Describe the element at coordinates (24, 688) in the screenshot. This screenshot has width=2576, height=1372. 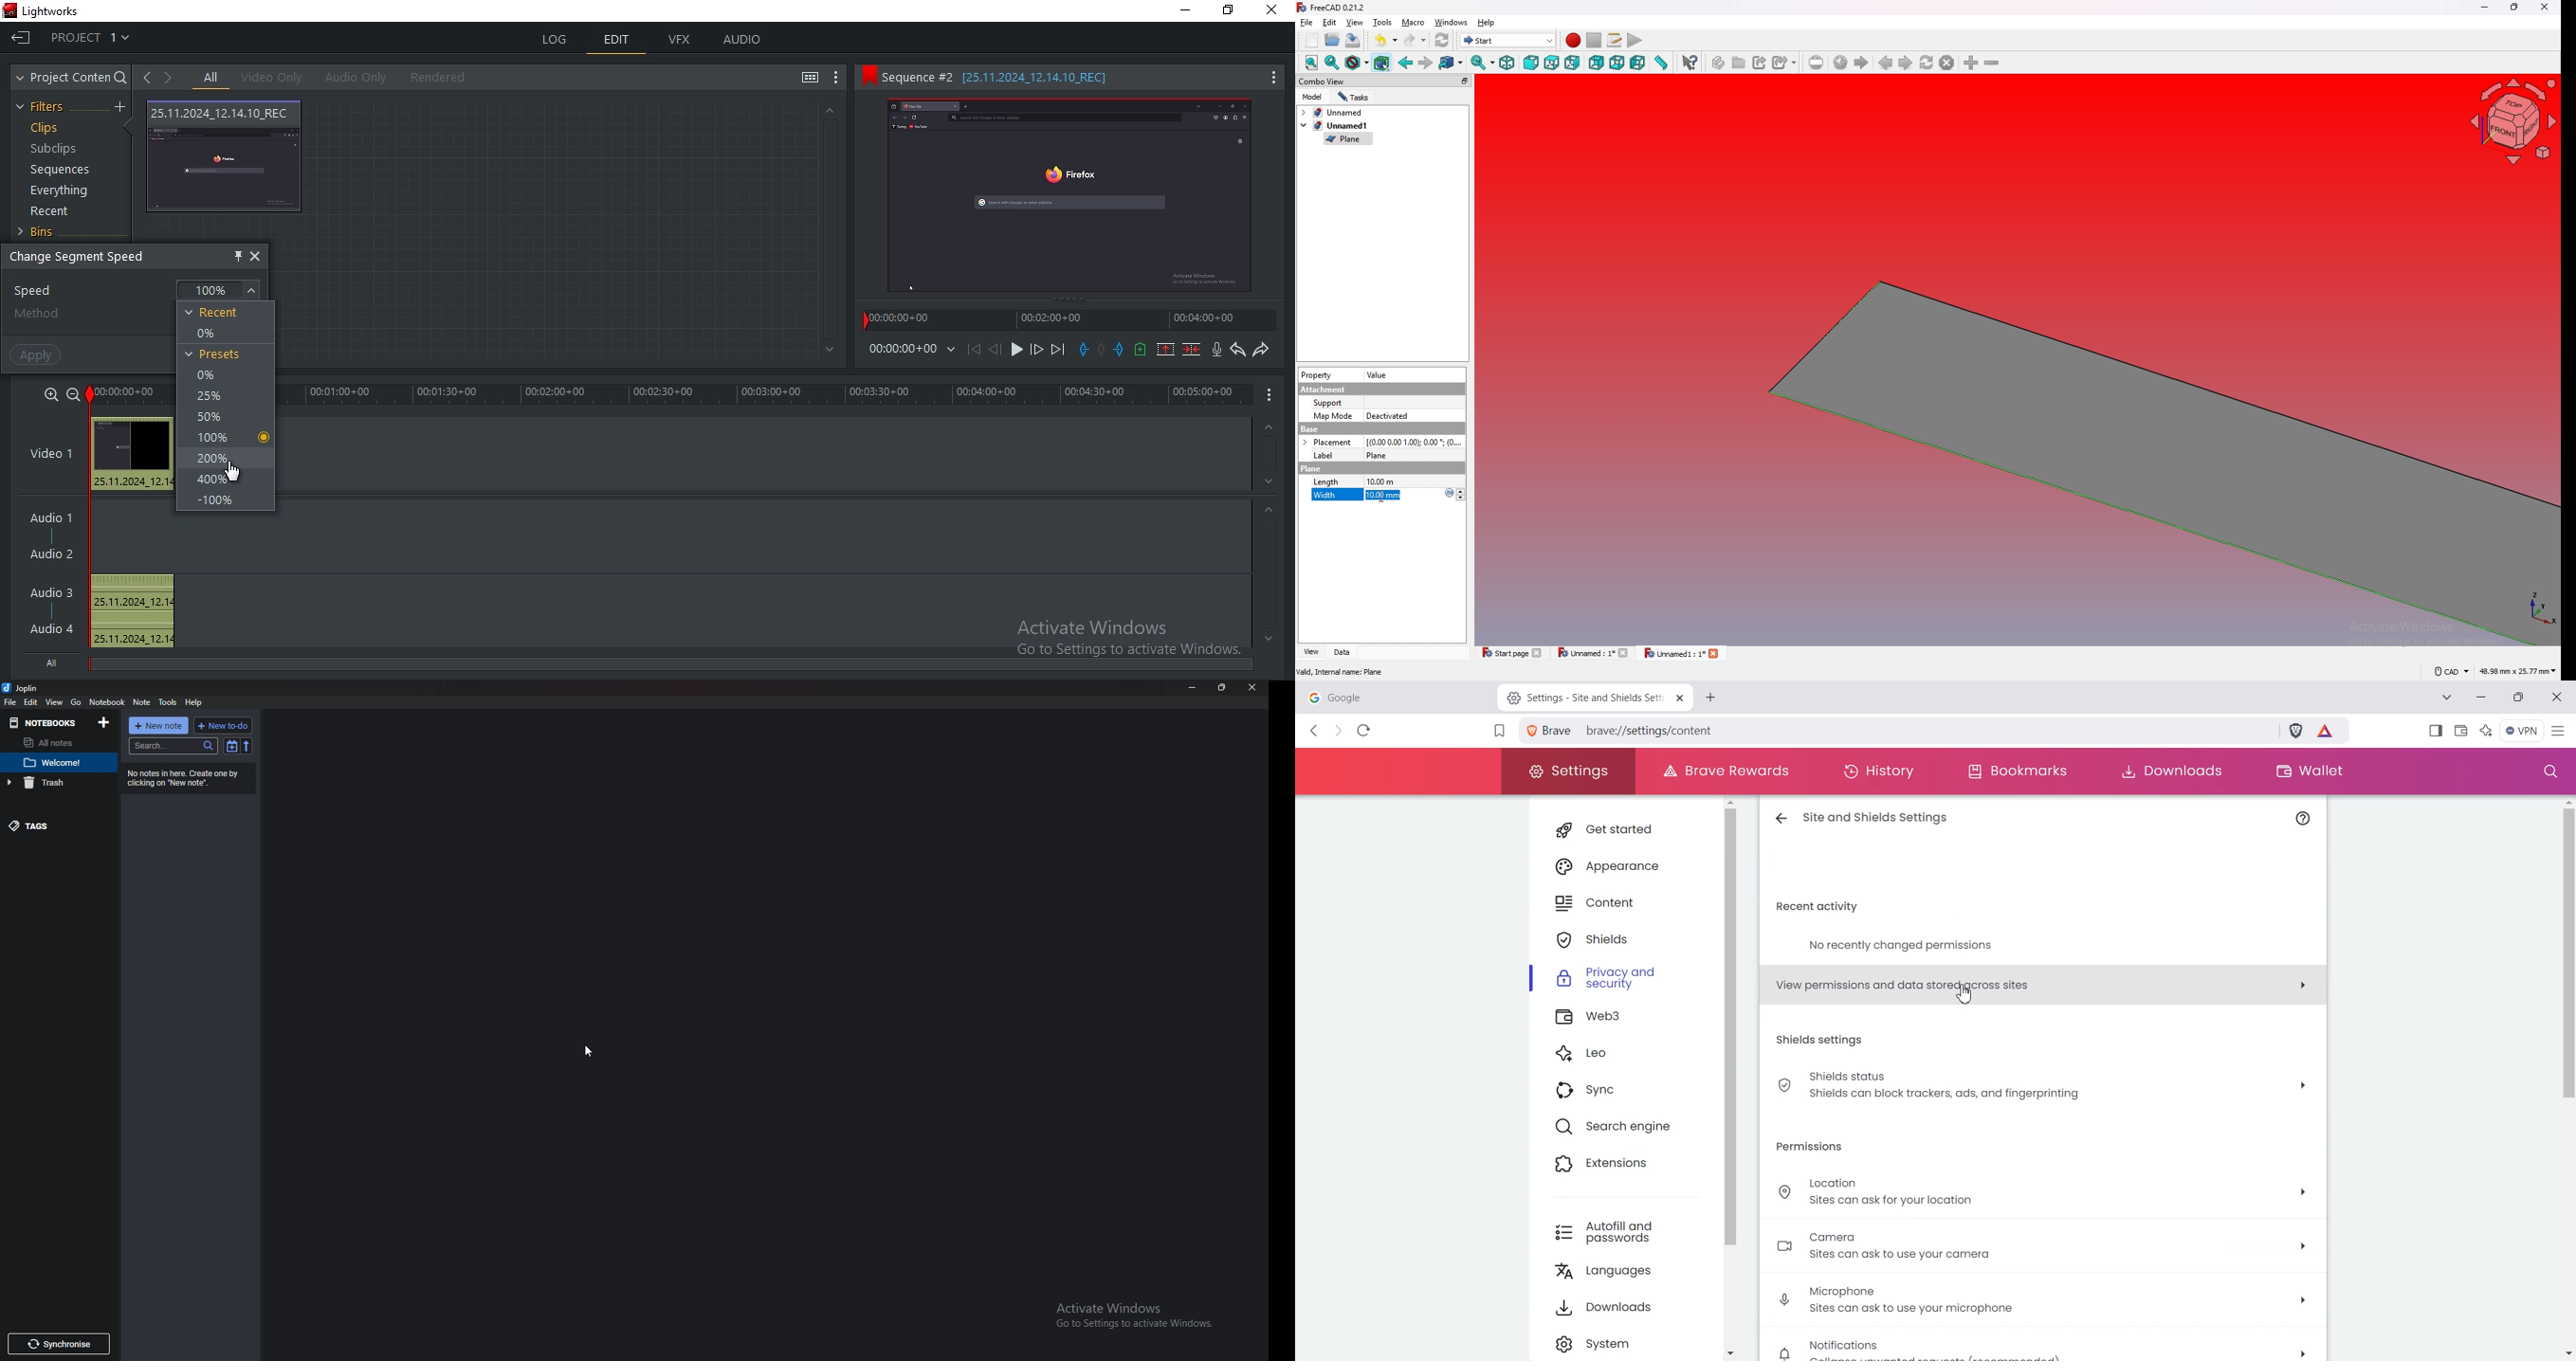
I see `joplin` at that location.